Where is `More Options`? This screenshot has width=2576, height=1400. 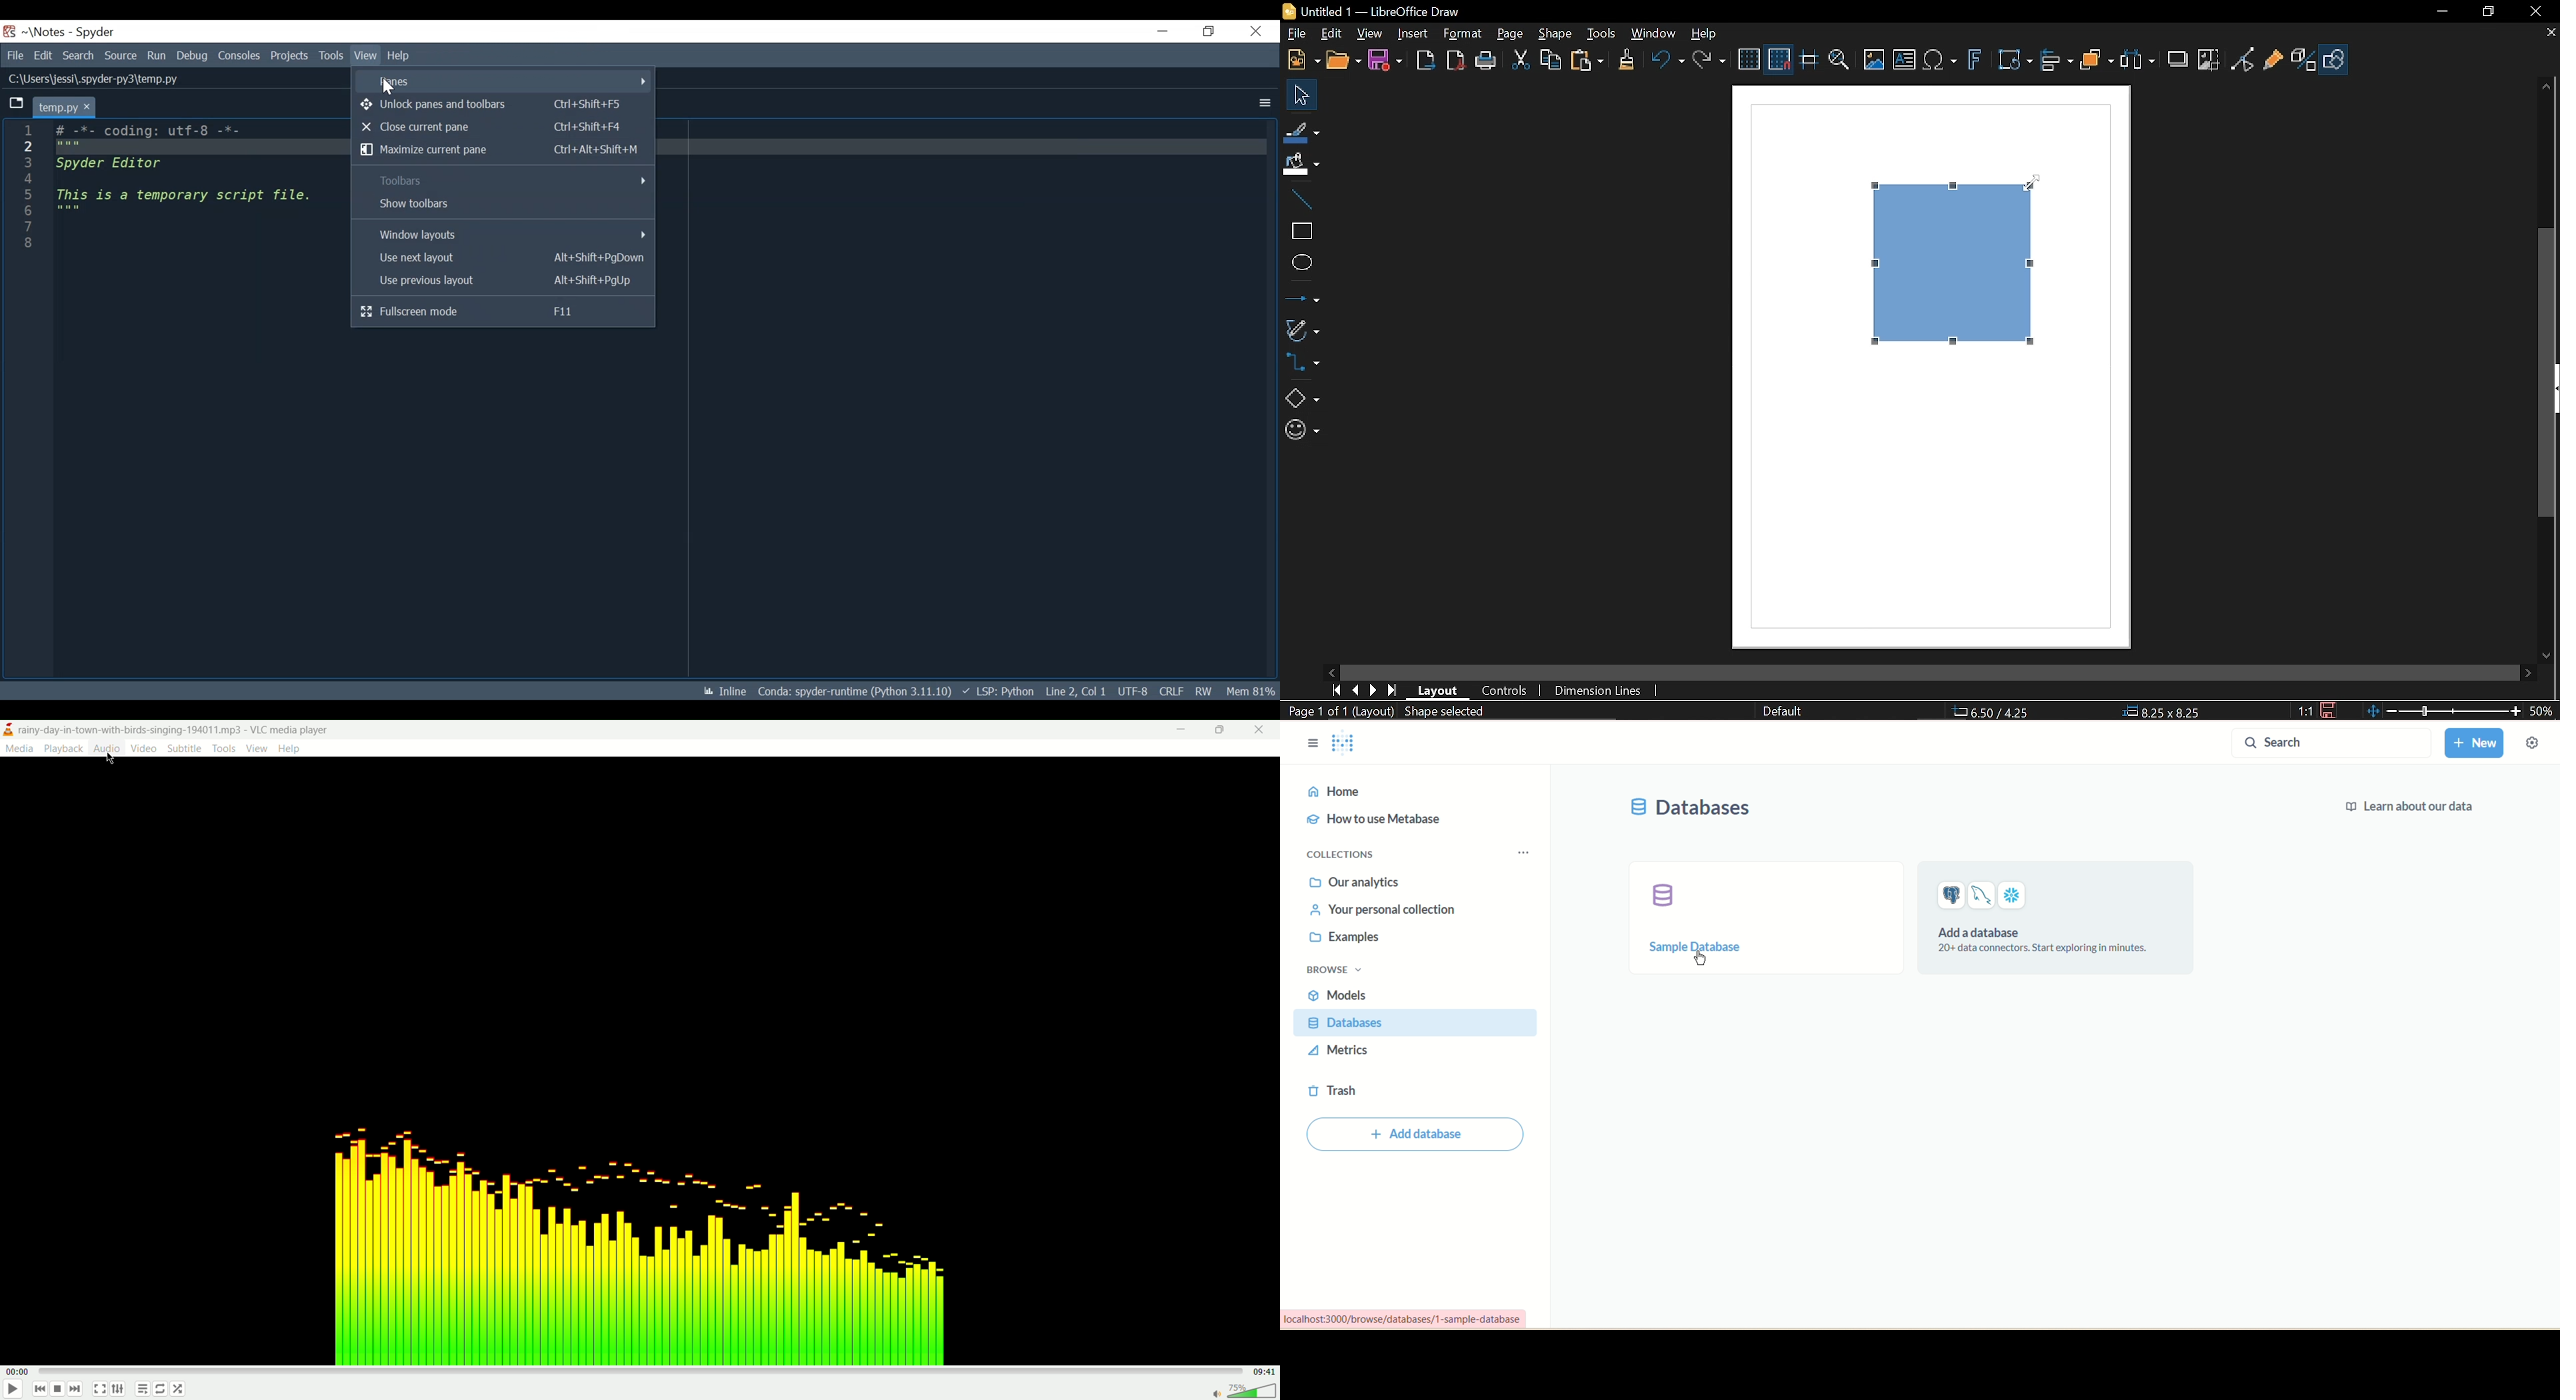 More Options is located at coordinates (1265, 104).